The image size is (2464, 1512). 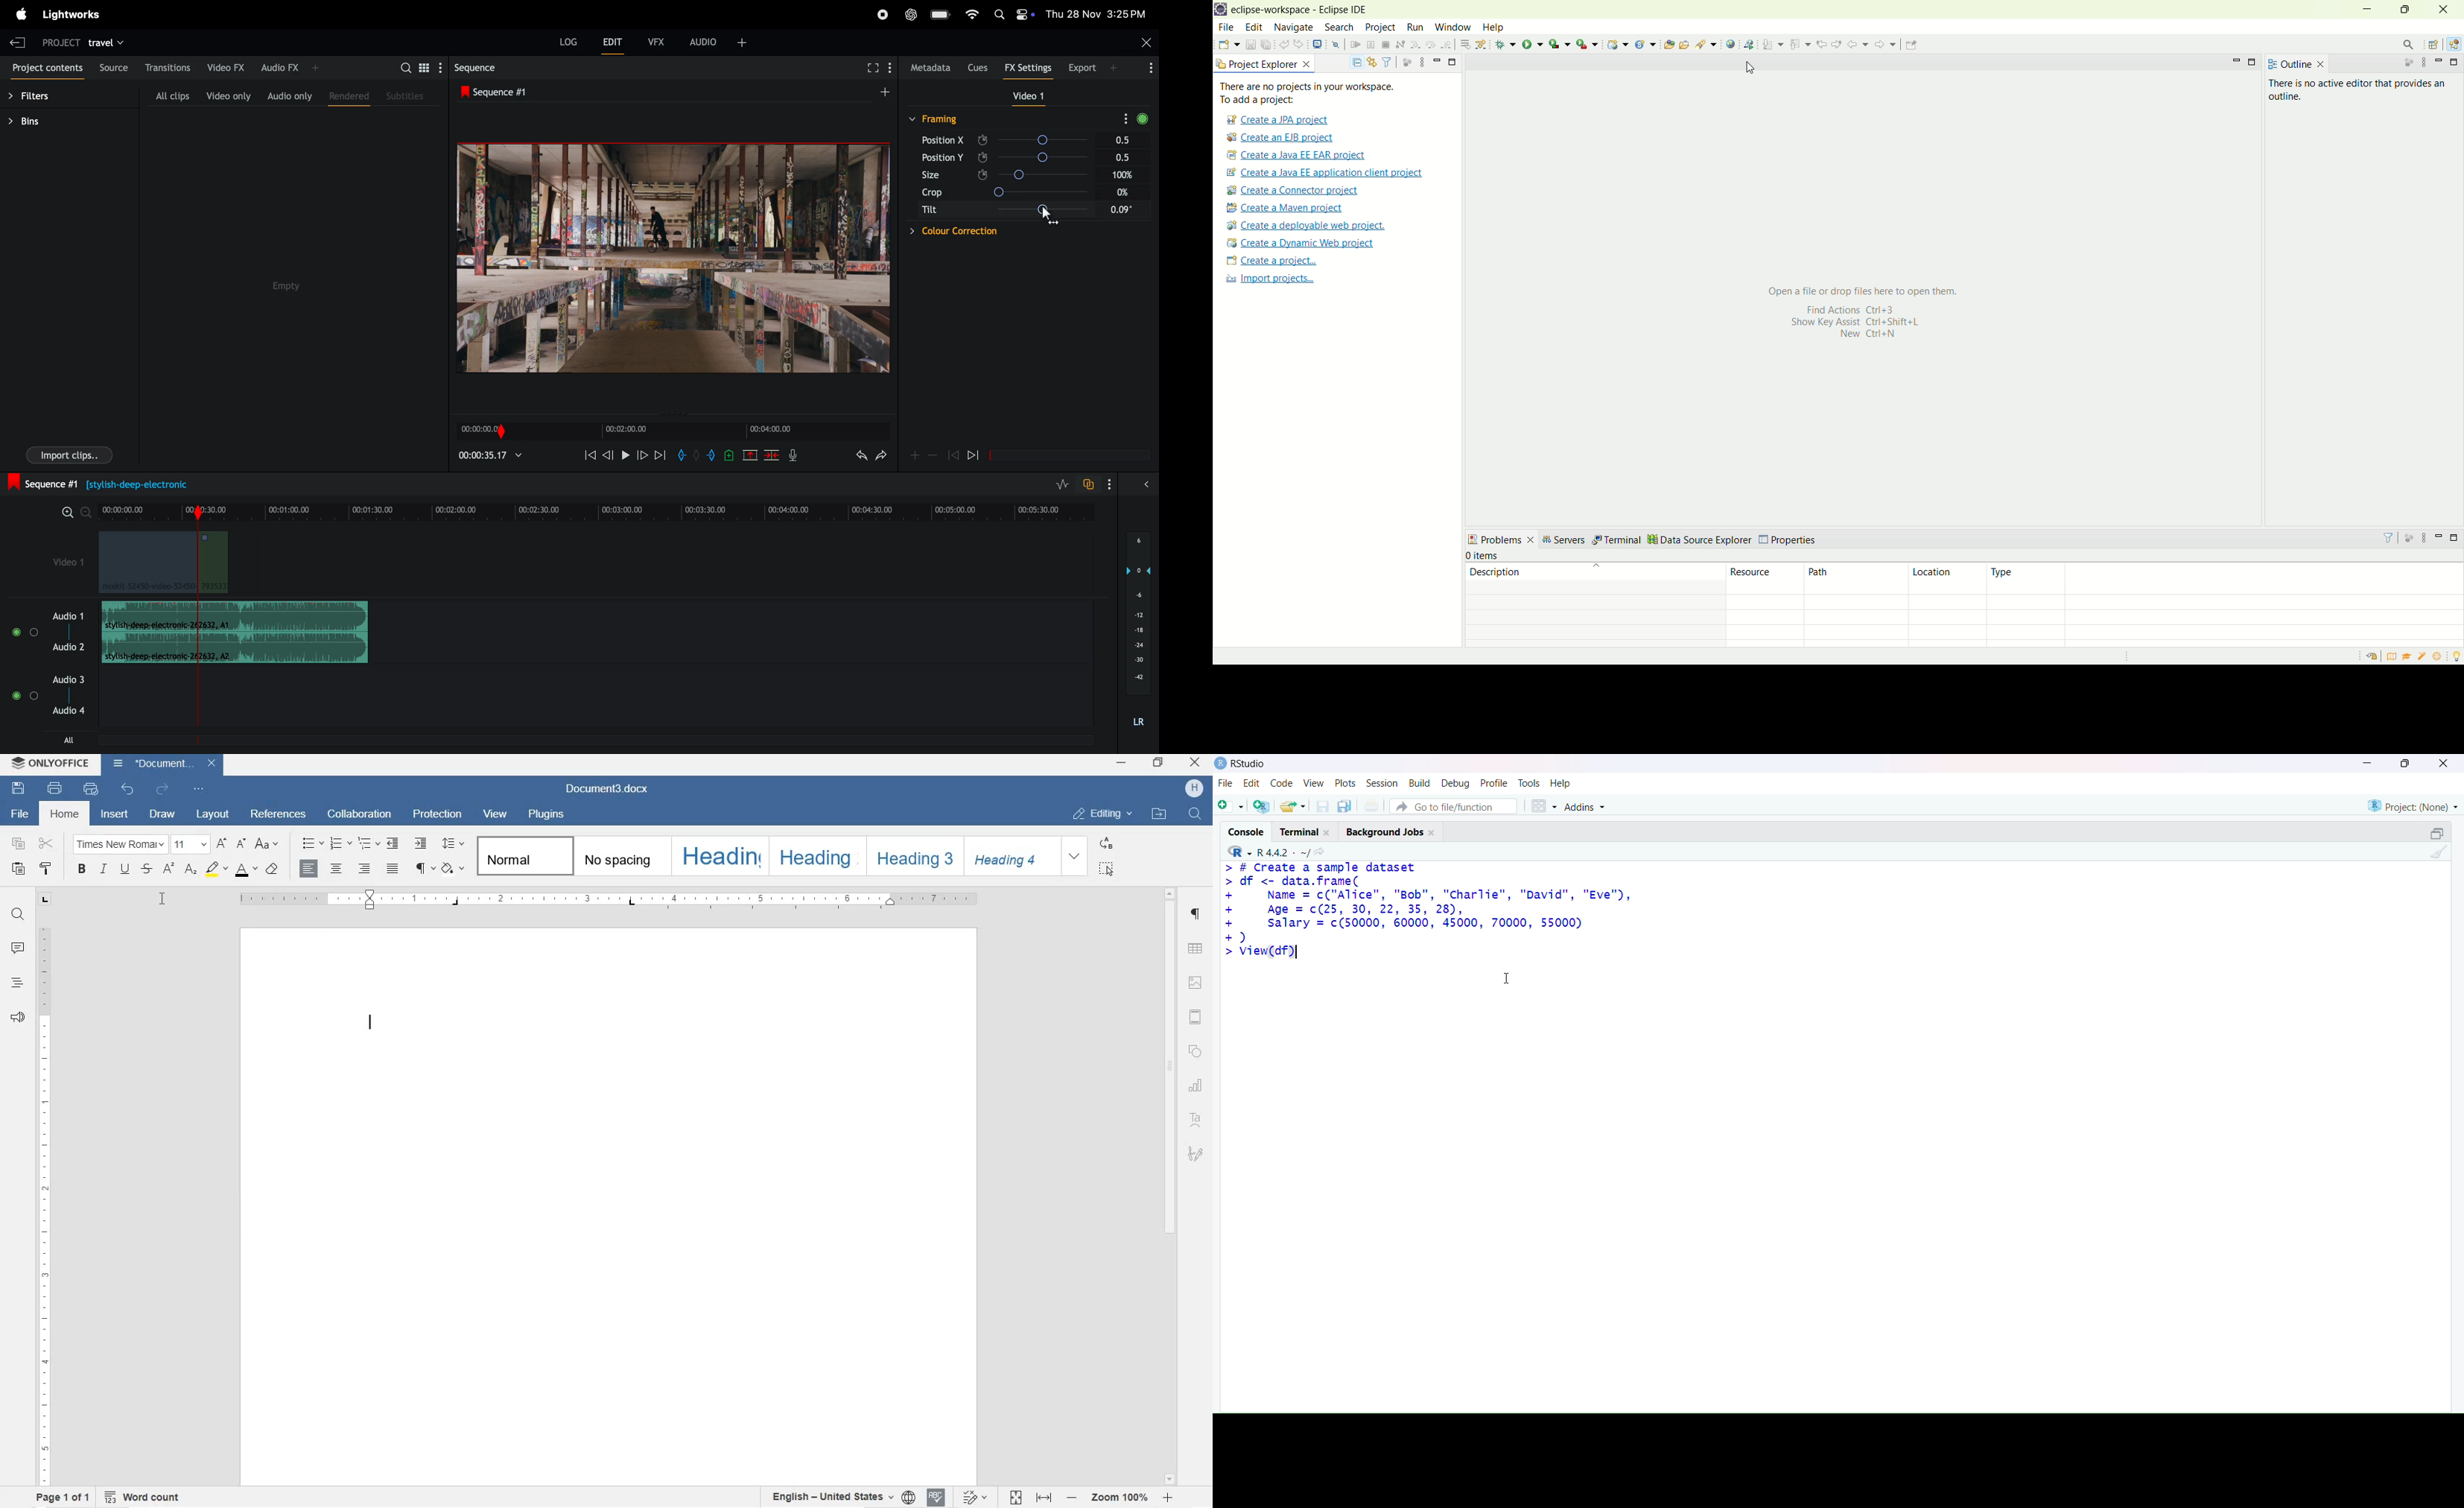 What do you see at coordinates (884, 455) in the screenshot?
I see `redo` at bounding box center [884, 455].